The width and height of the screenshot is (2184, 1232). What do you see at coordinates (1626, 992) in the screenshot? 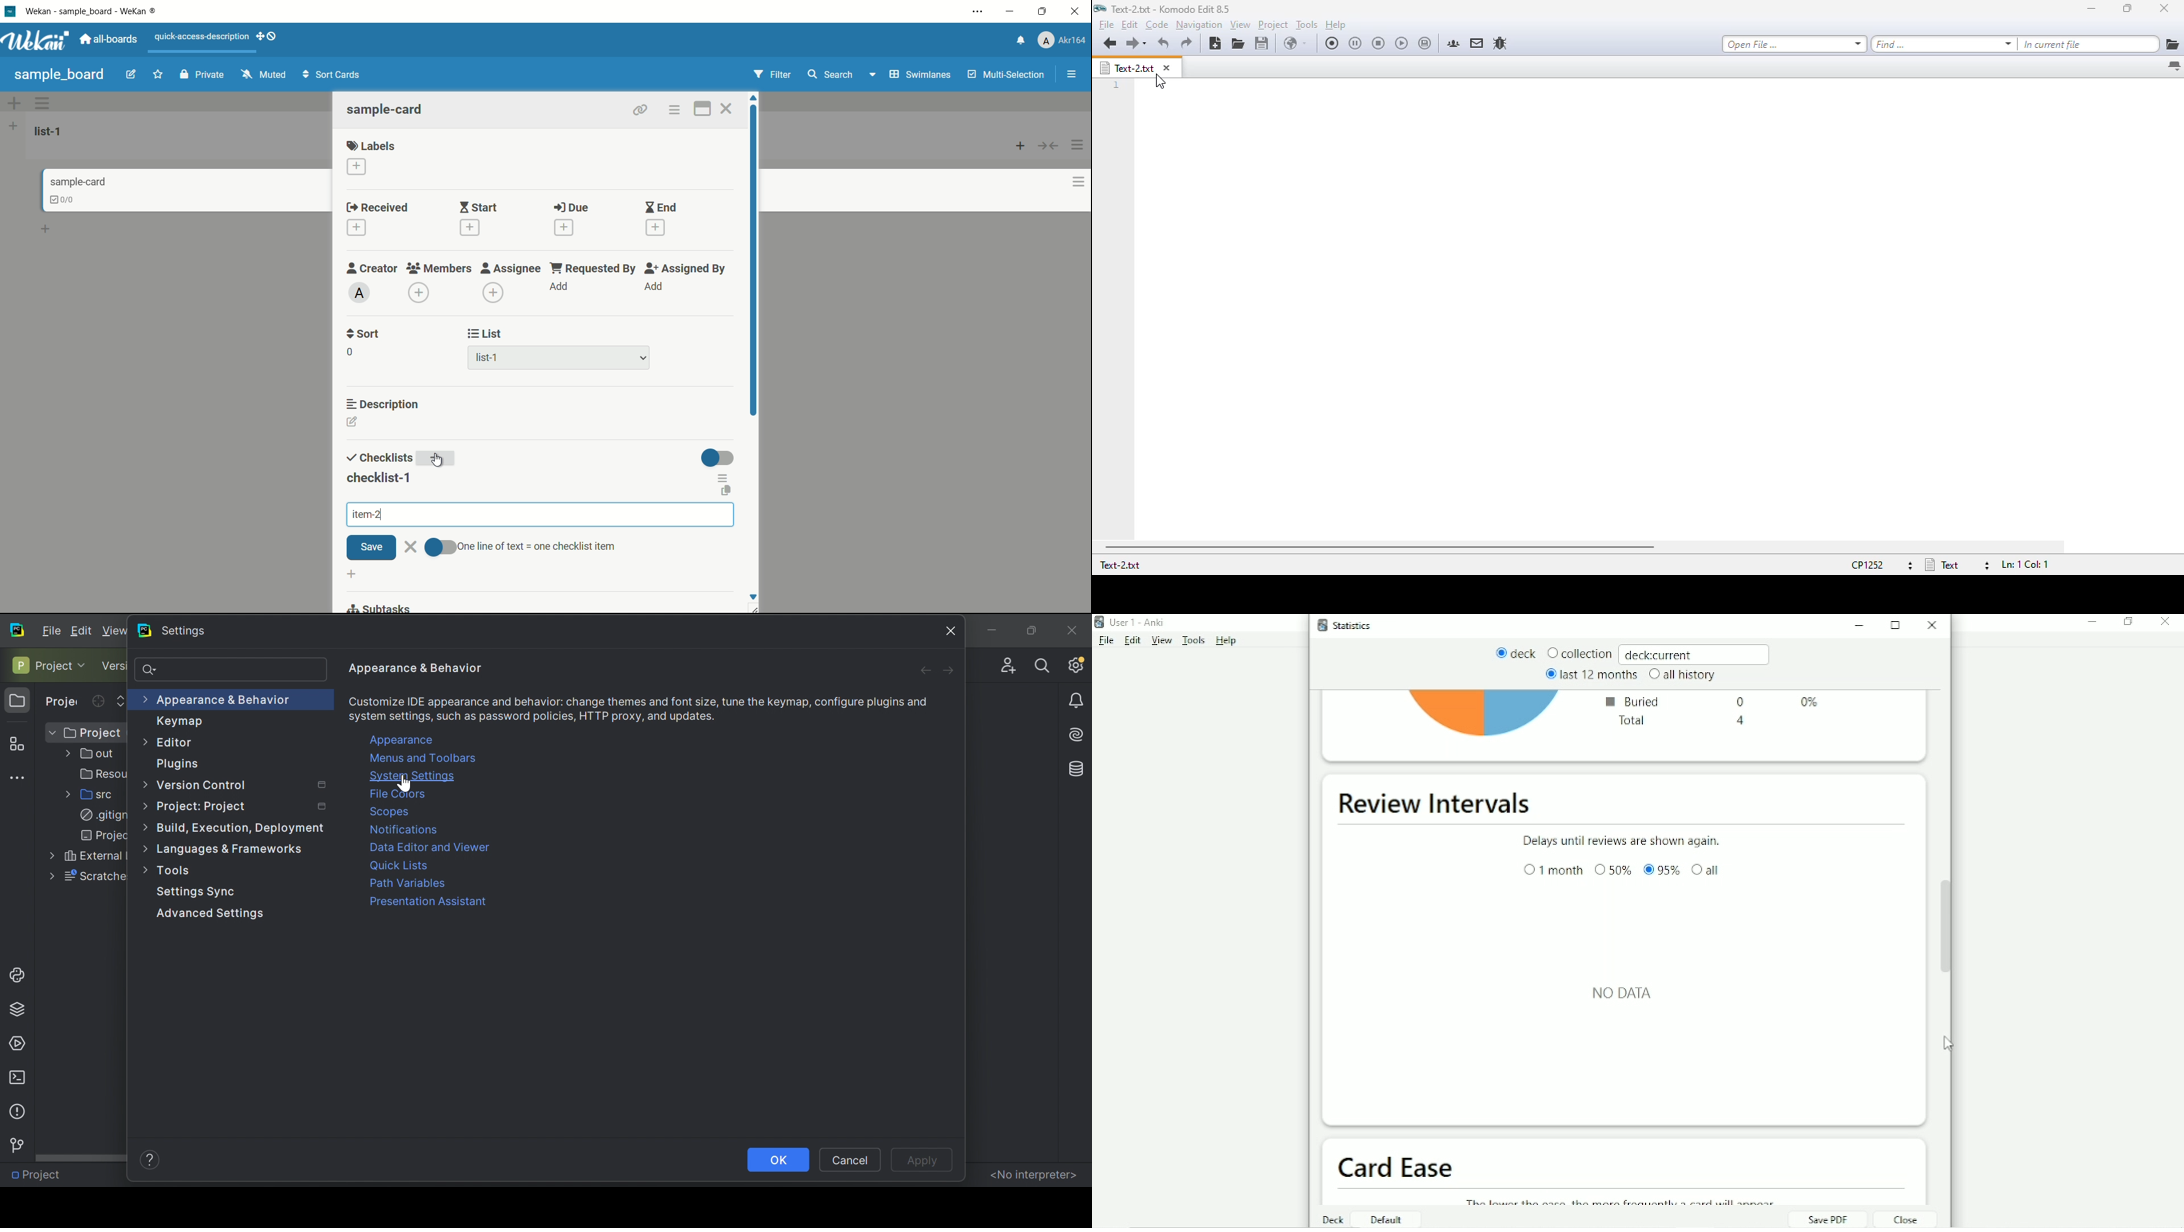
I see `NO DATA` at bounding box center [1626, 992].